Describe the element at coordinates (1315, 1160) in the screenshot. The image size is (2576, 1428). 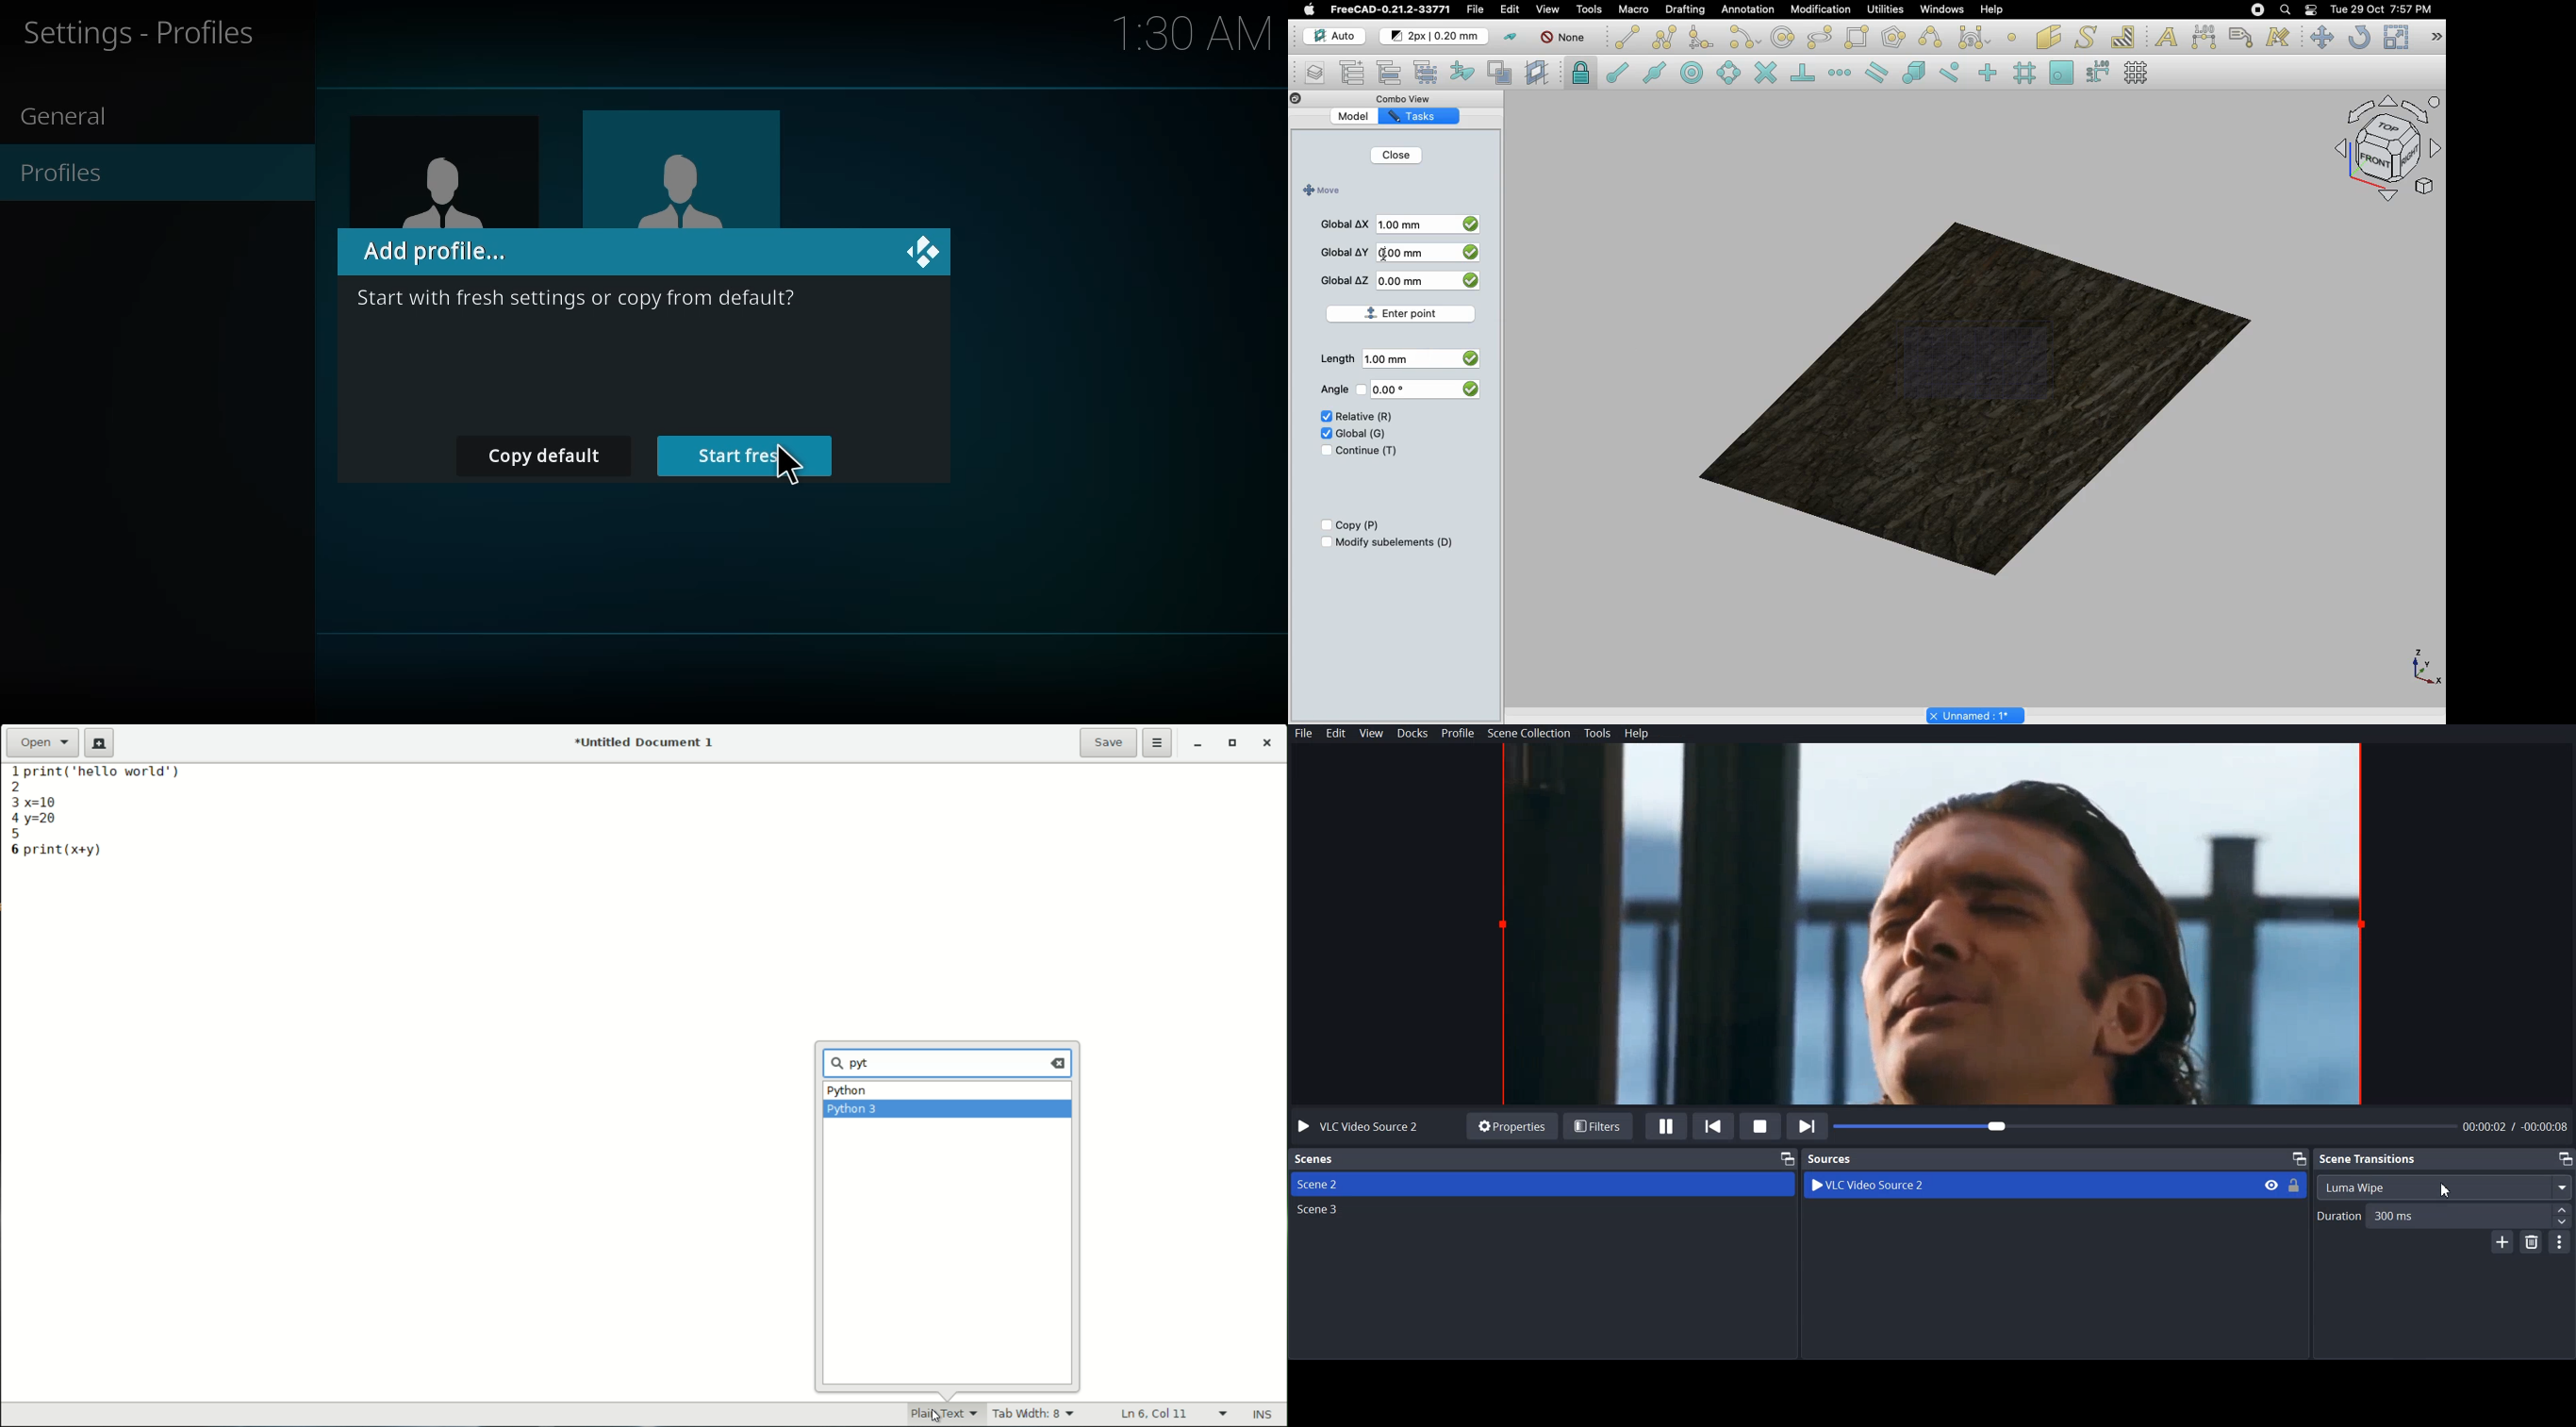
I see `Scene` at that location.